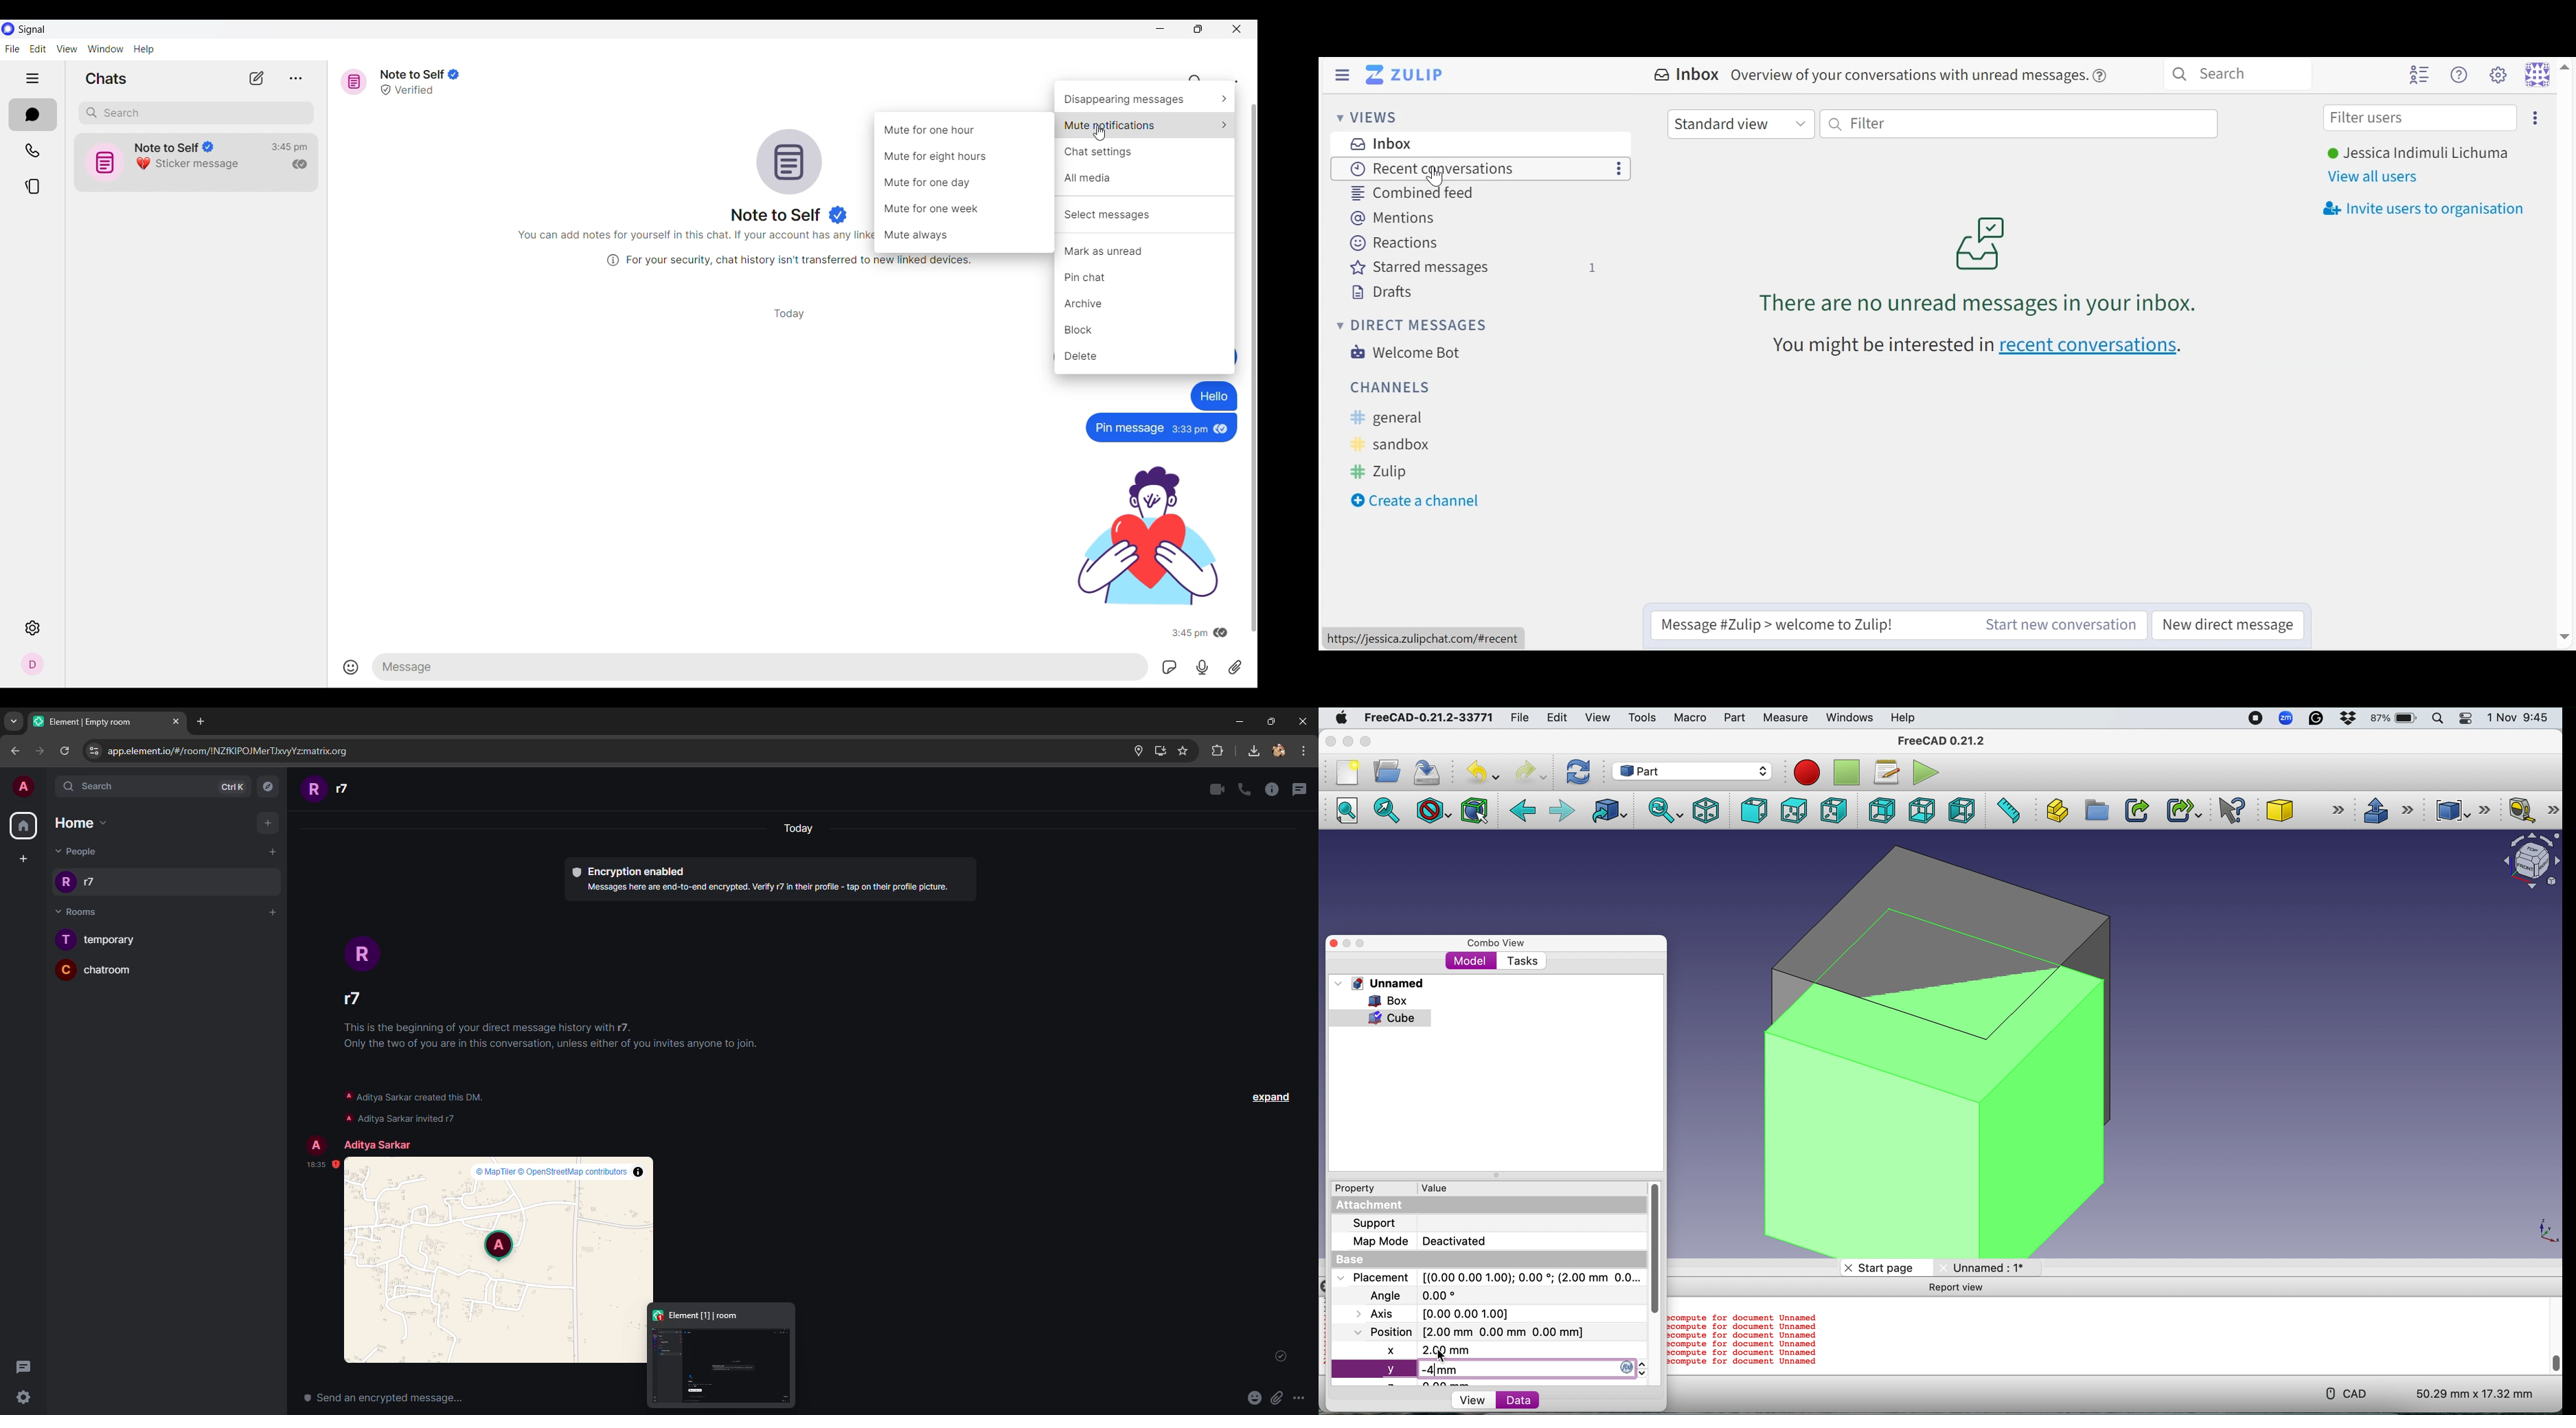 The height and width of the screenshot is (1428, 2576). What do you see at coordinates (1619, 169) in the screenshot?
I see `Make recent conversation home view` at bounding box center [1619, 169].